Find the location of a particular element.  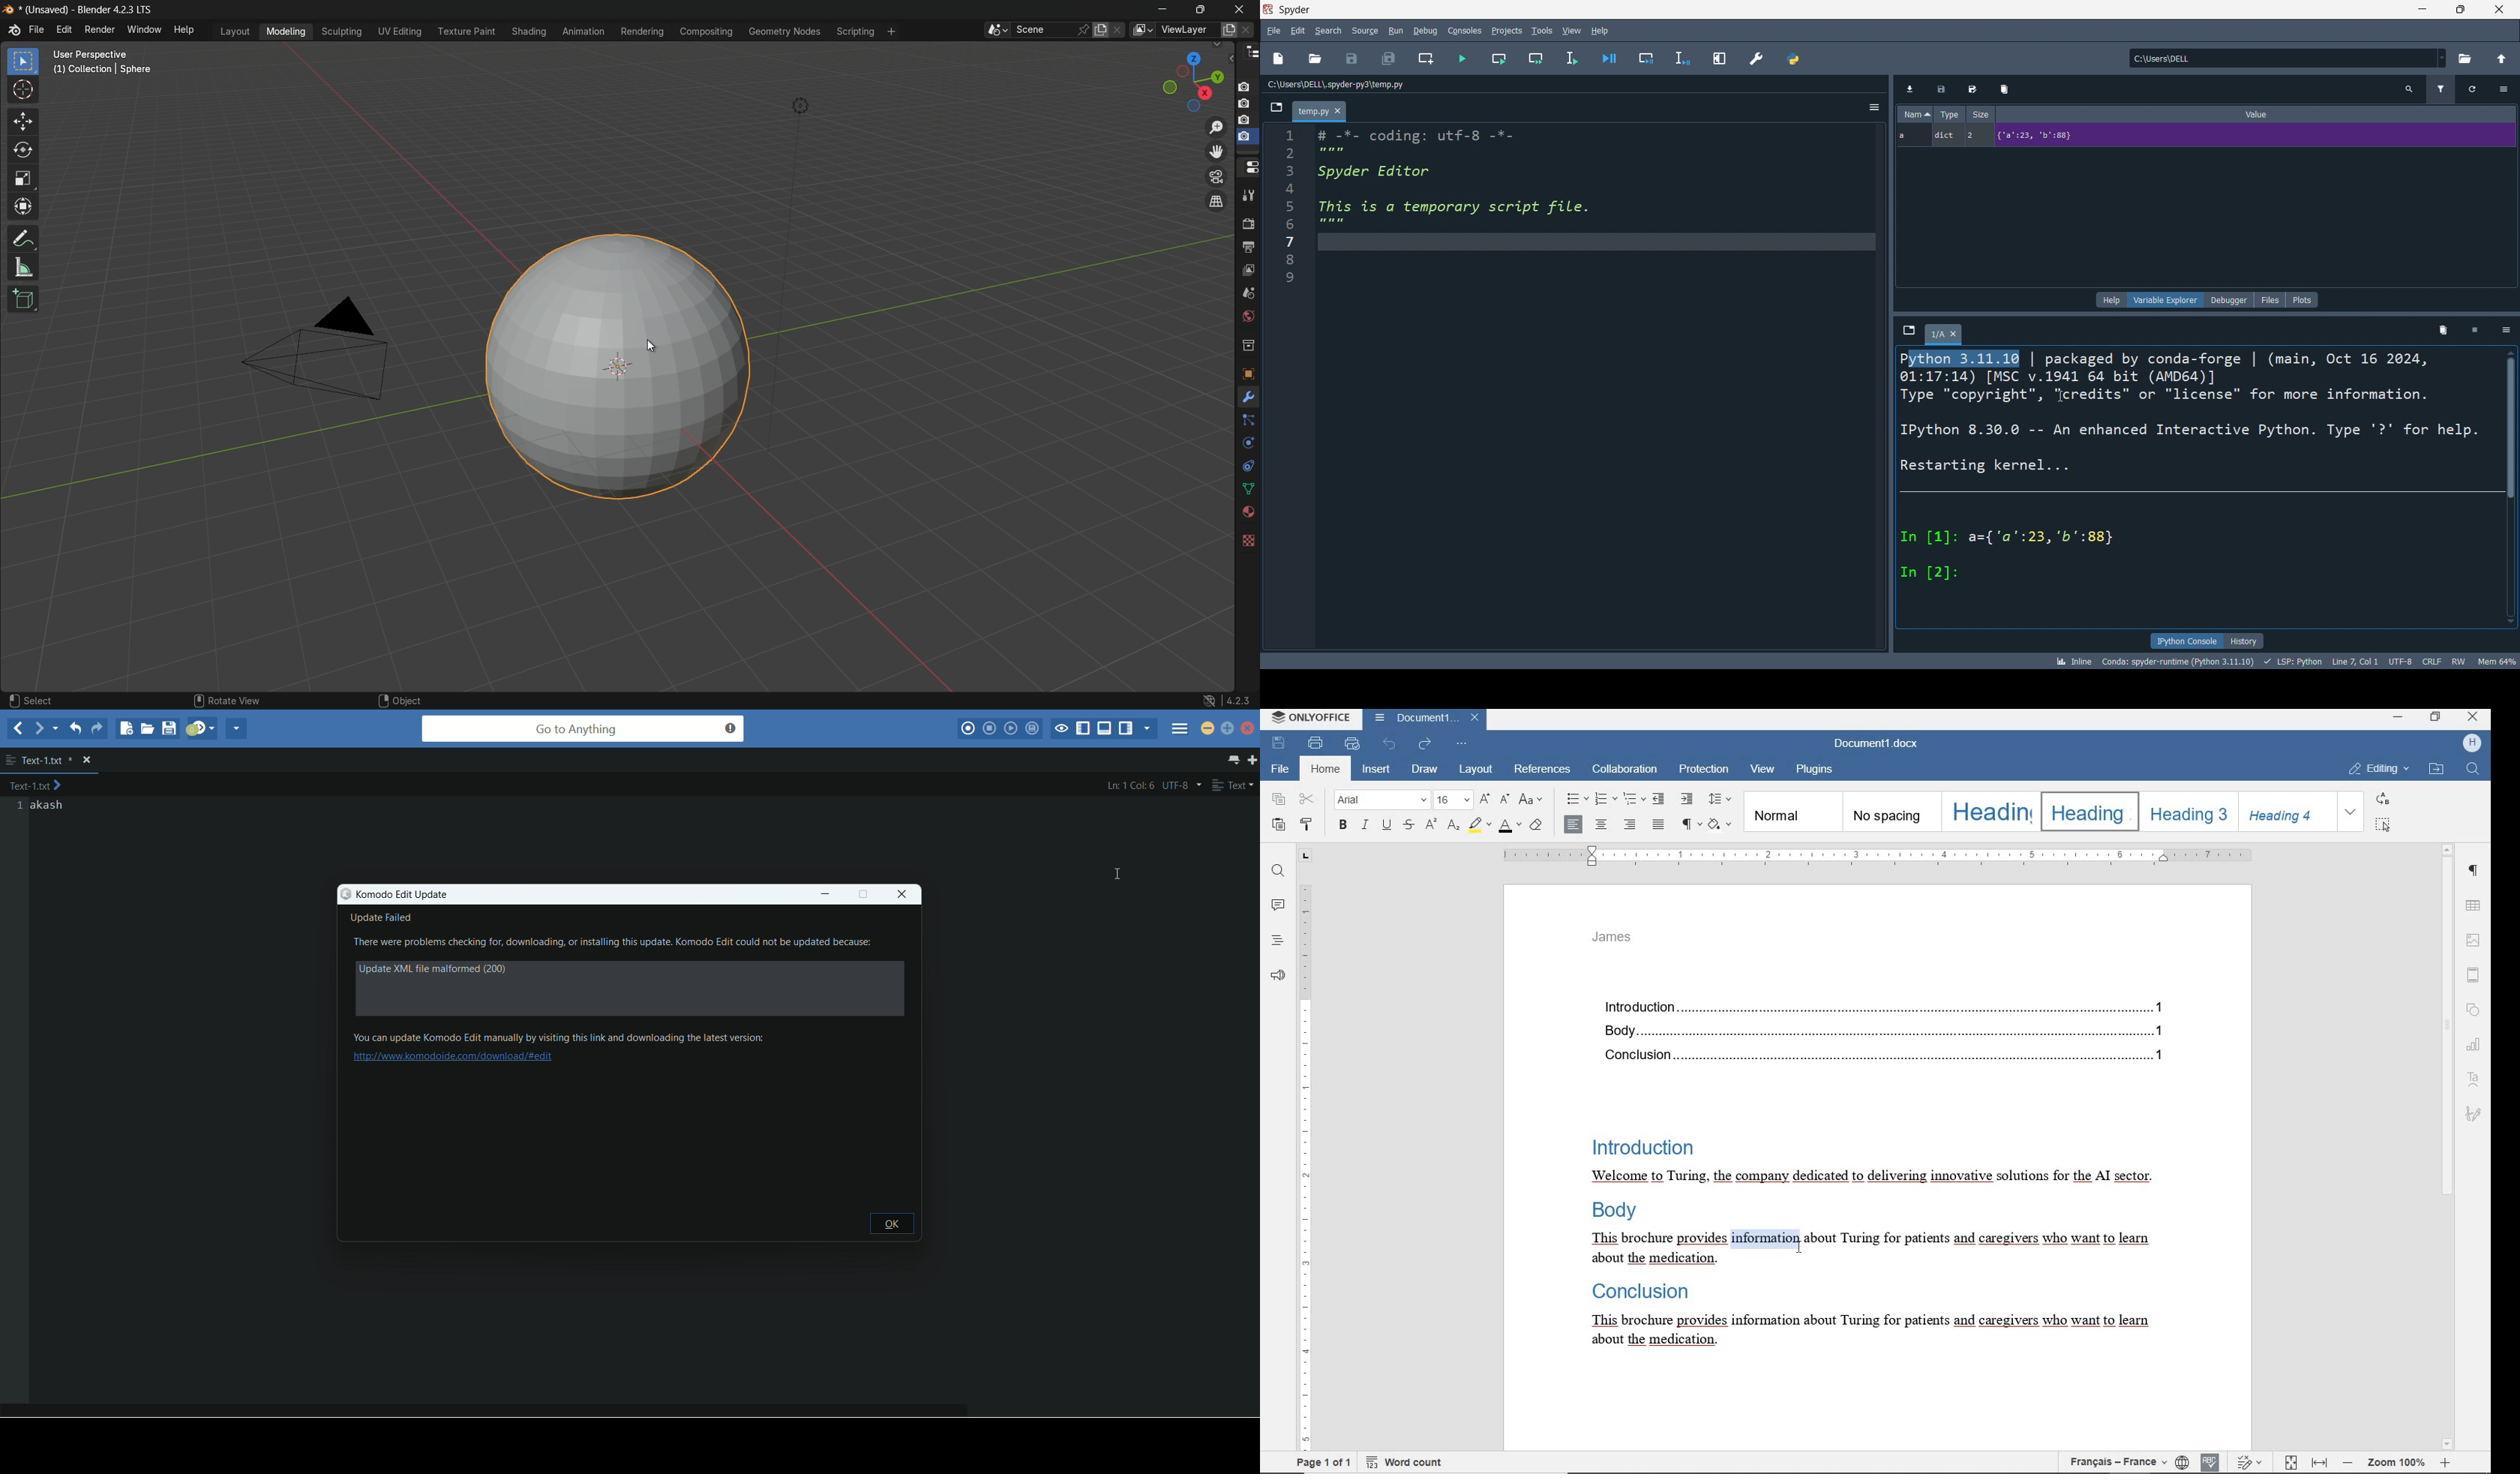

debug line is located at coordinates (1687, 59).